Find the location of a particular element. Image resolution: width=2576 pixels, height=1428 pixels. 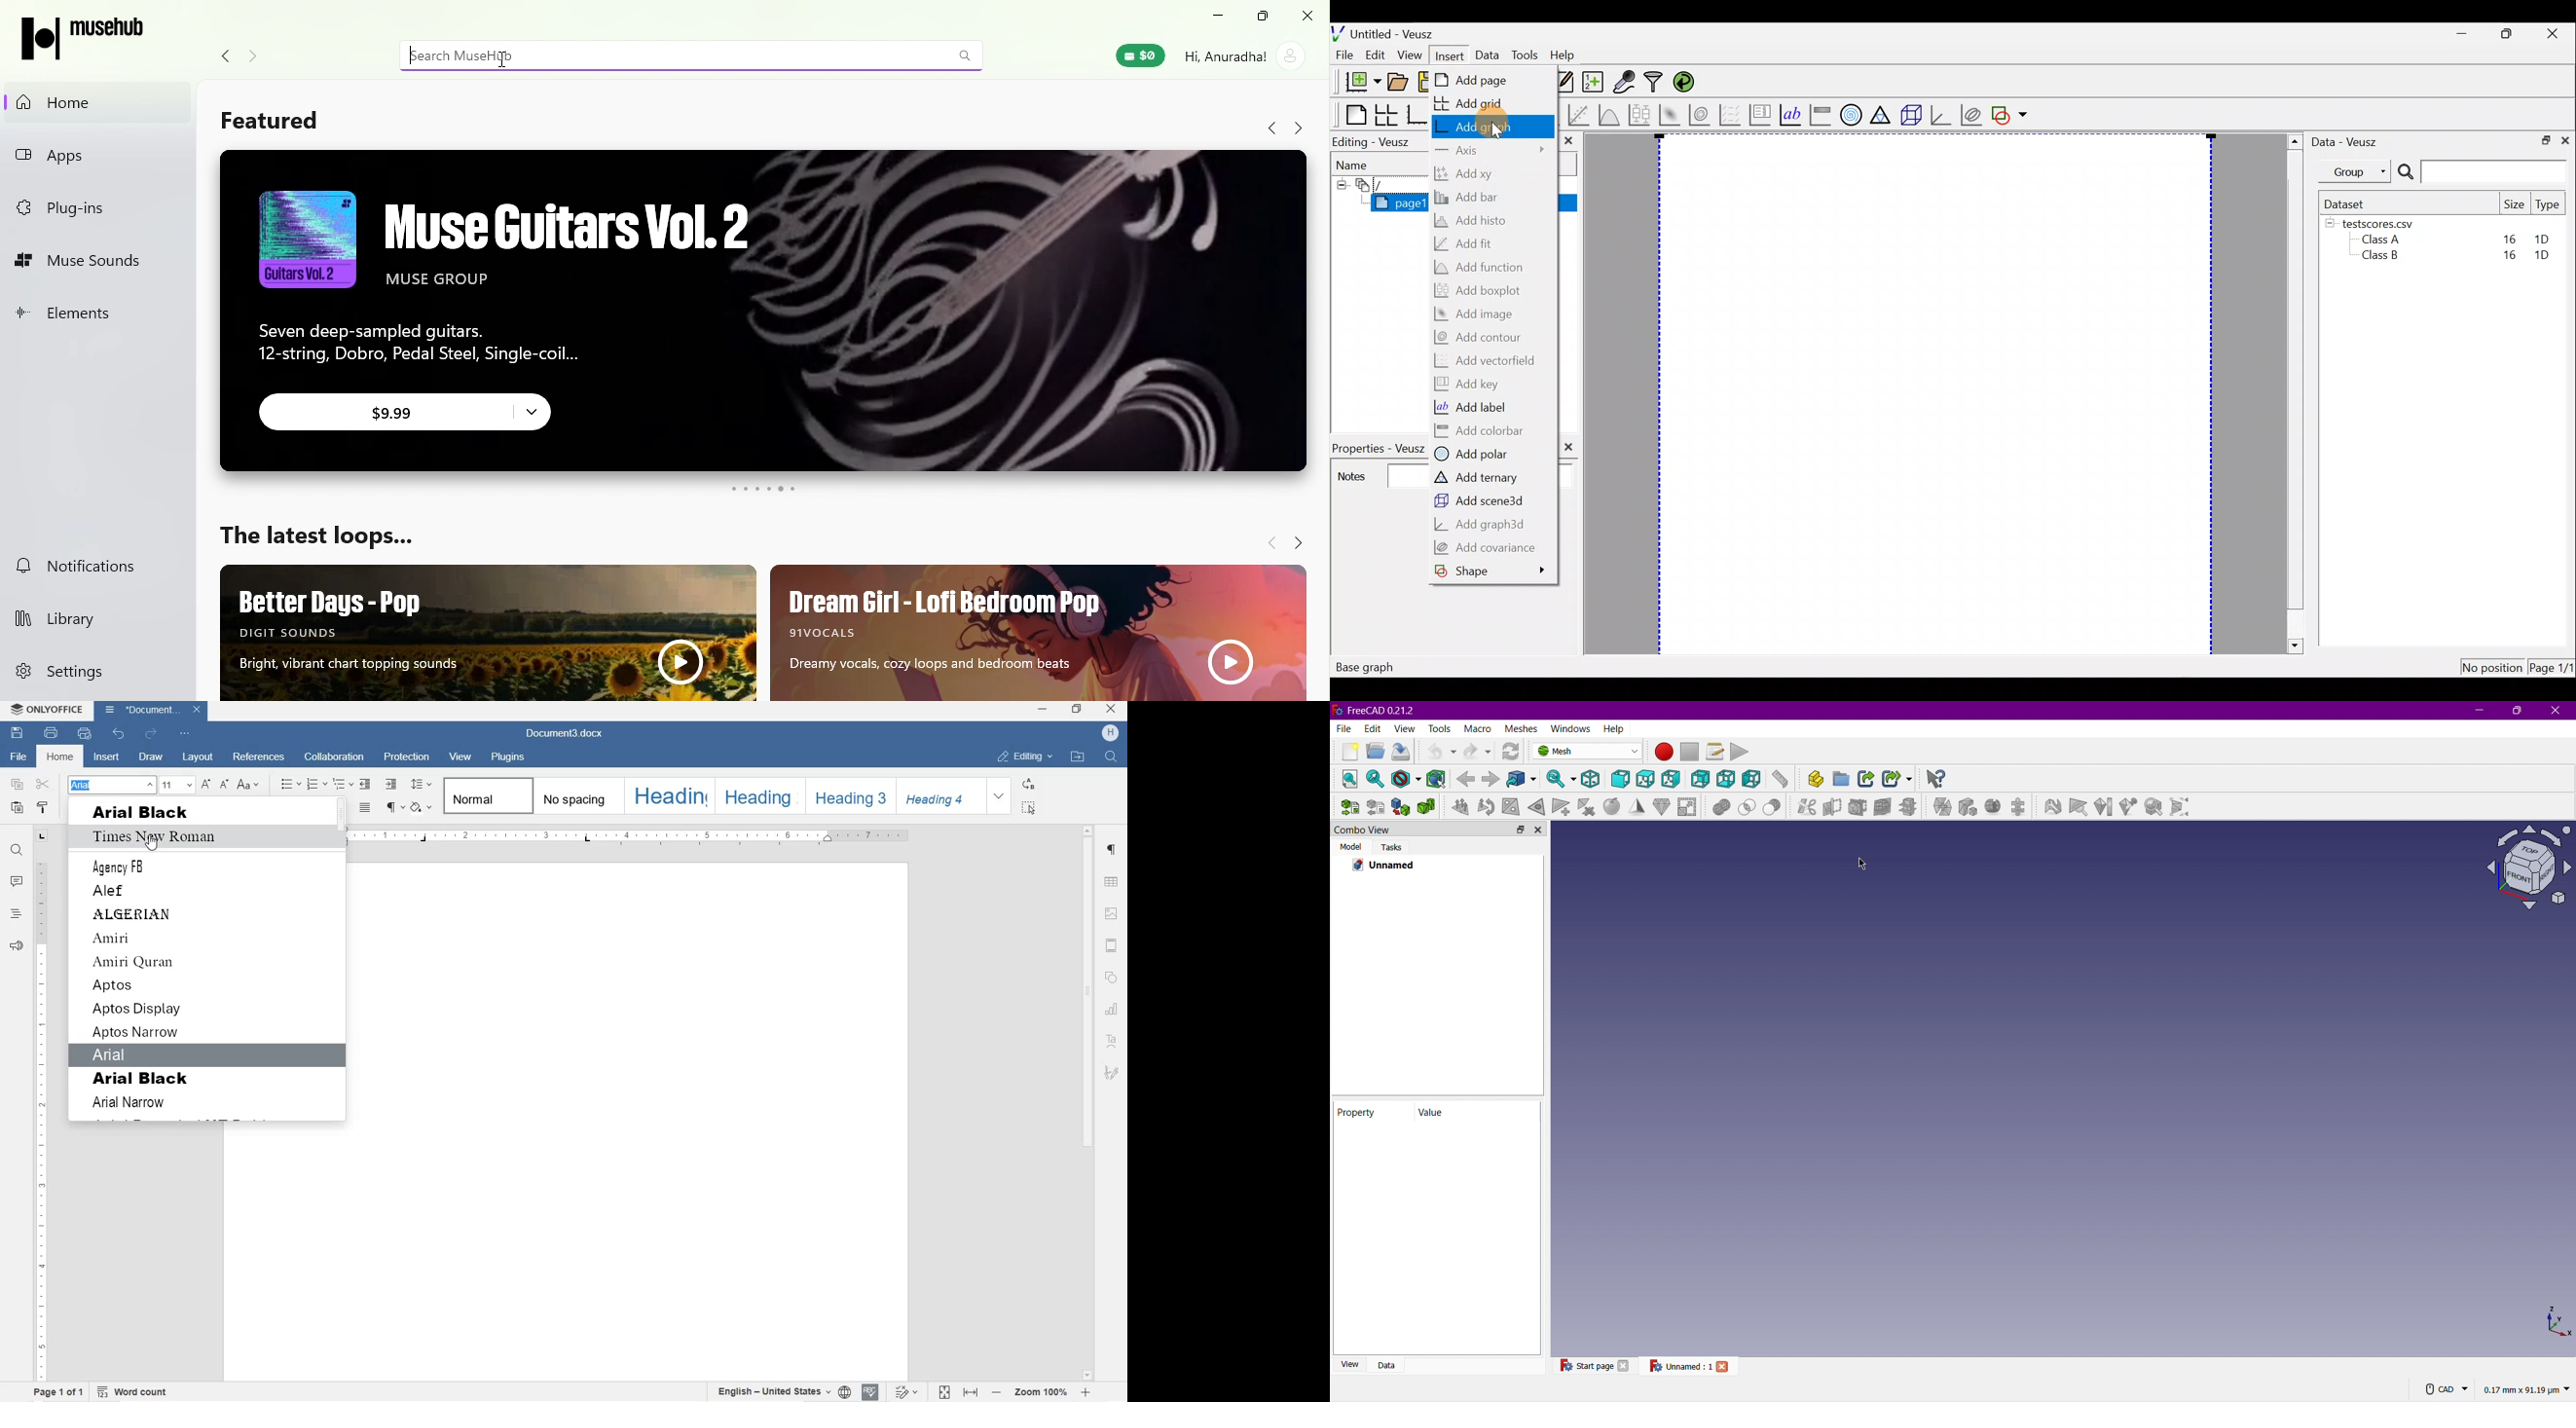

COMMENTS is located at coordinates (13, 882).